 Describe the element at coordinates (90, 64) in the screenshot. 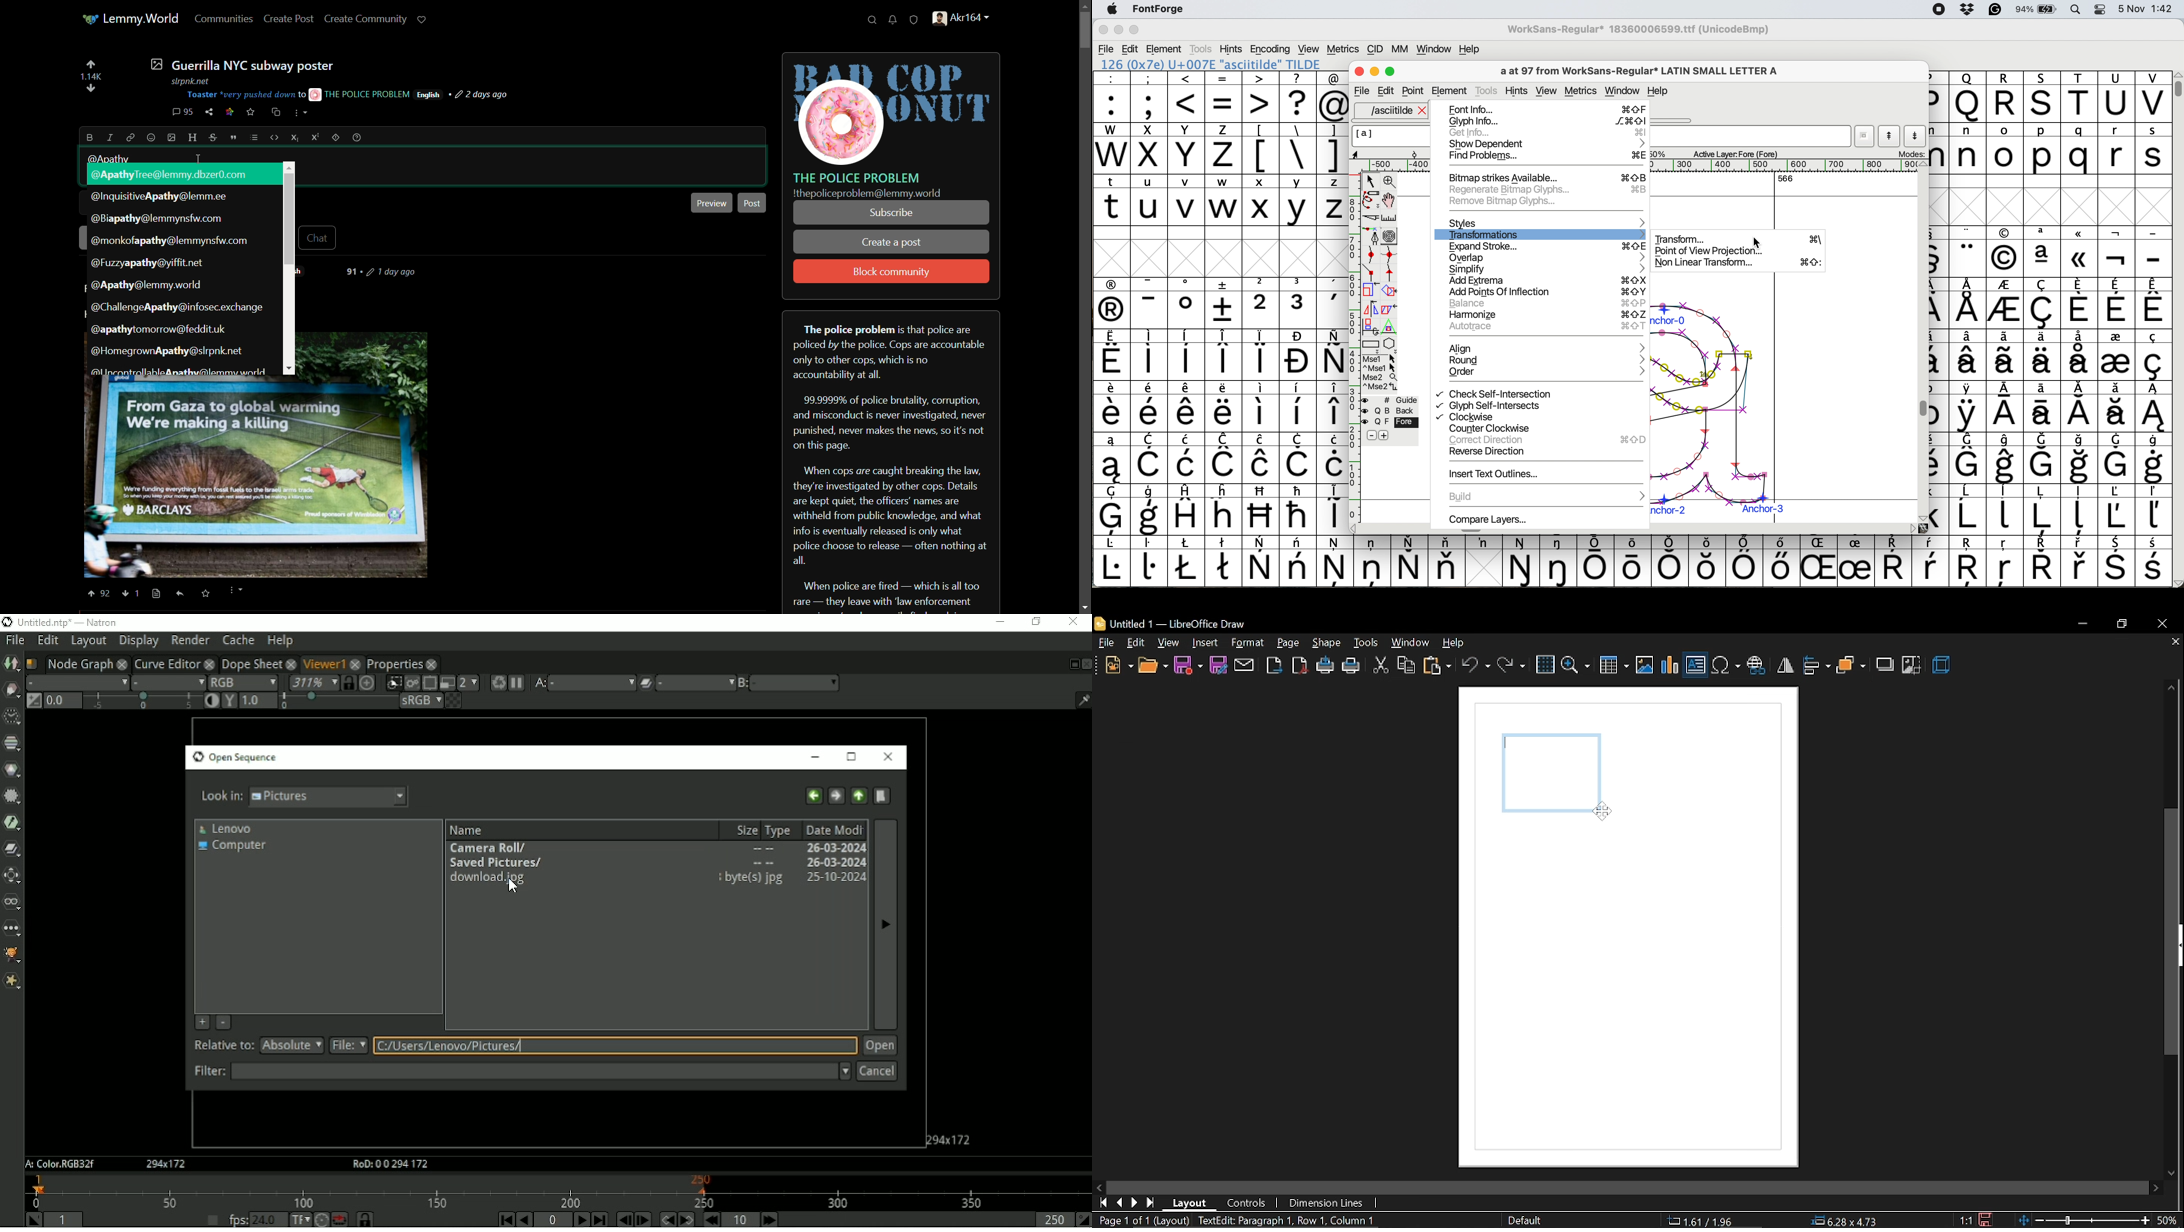

I see `upvote` at that location.